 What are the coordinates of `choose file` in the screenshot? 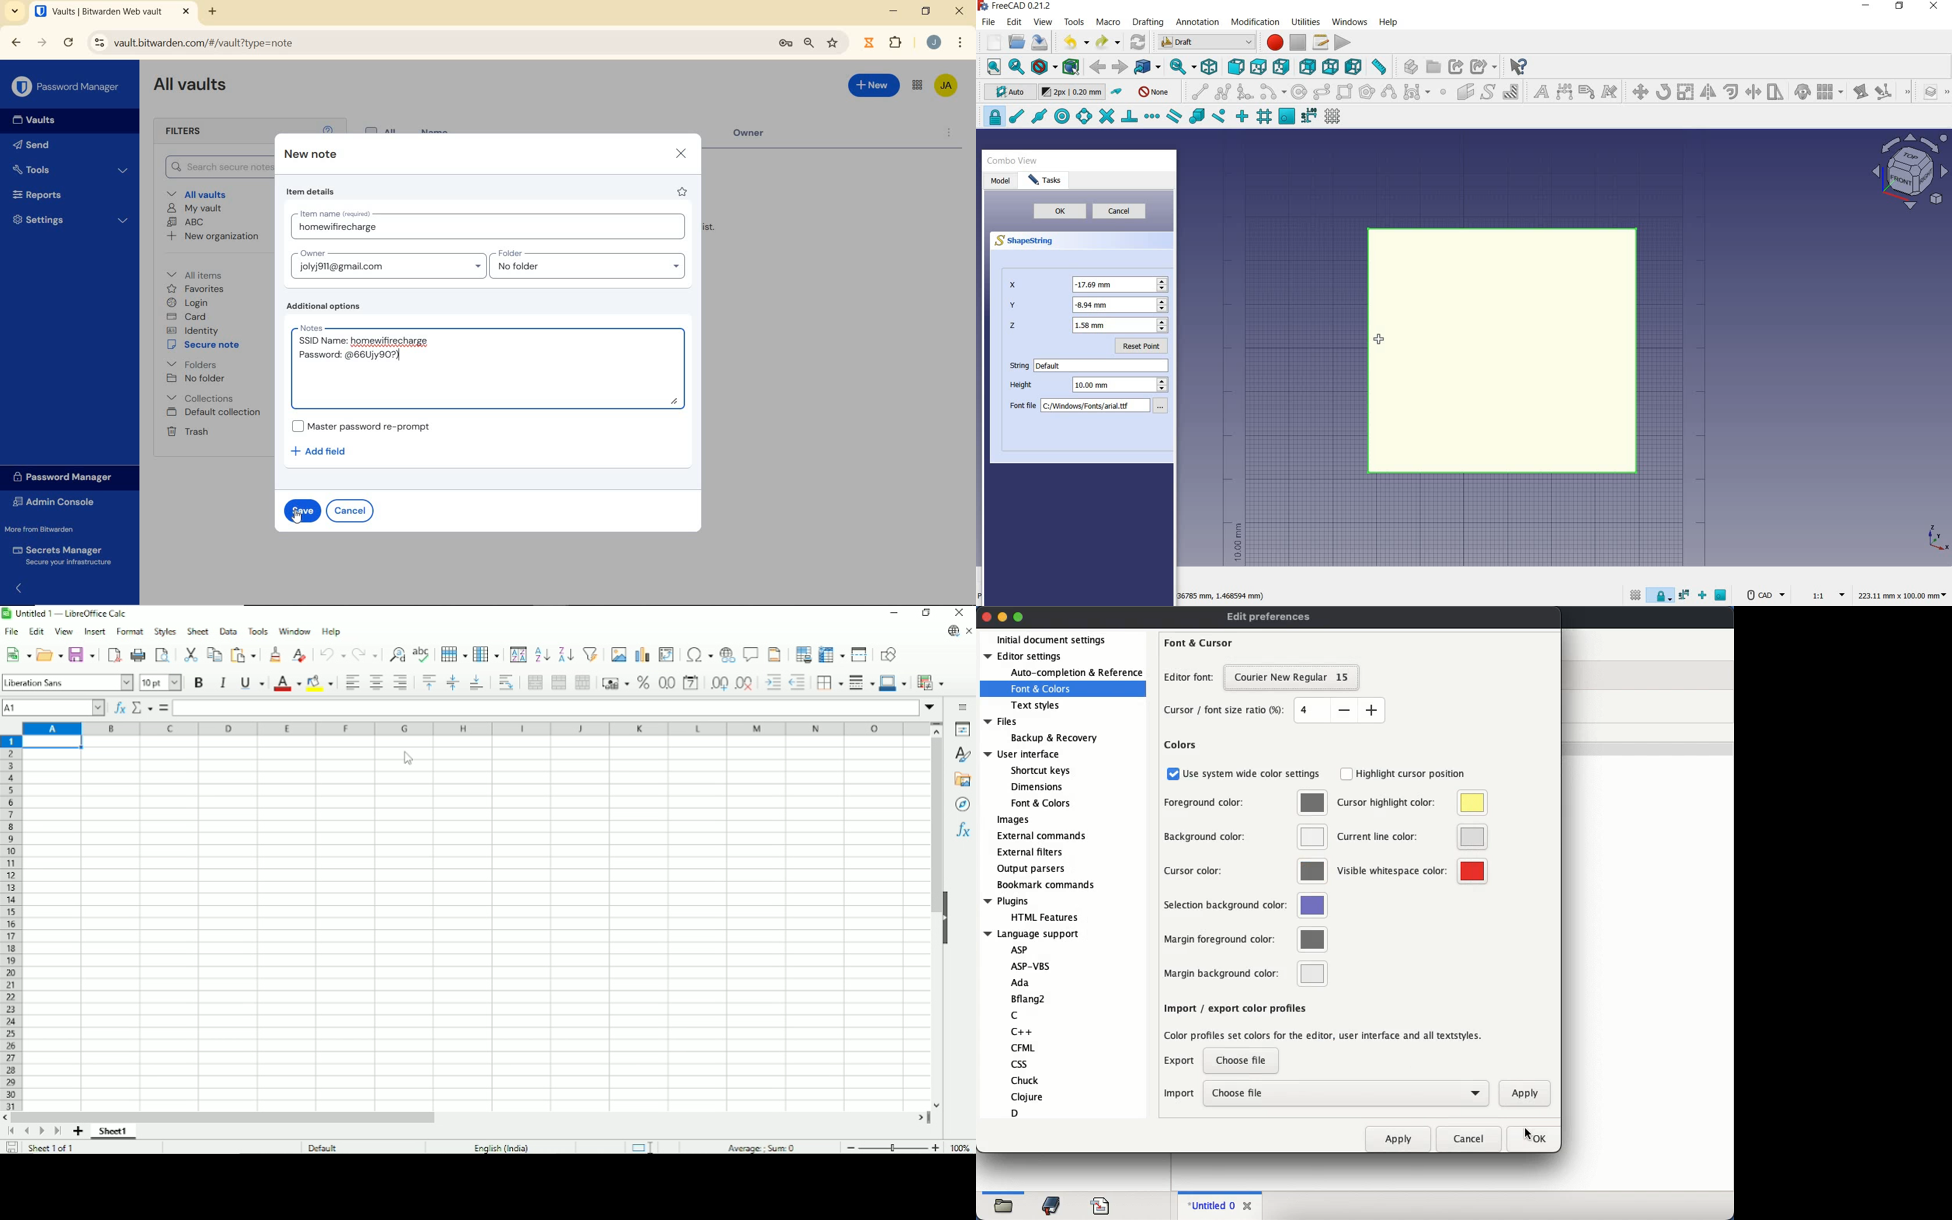 It's located at (1241, 1061).